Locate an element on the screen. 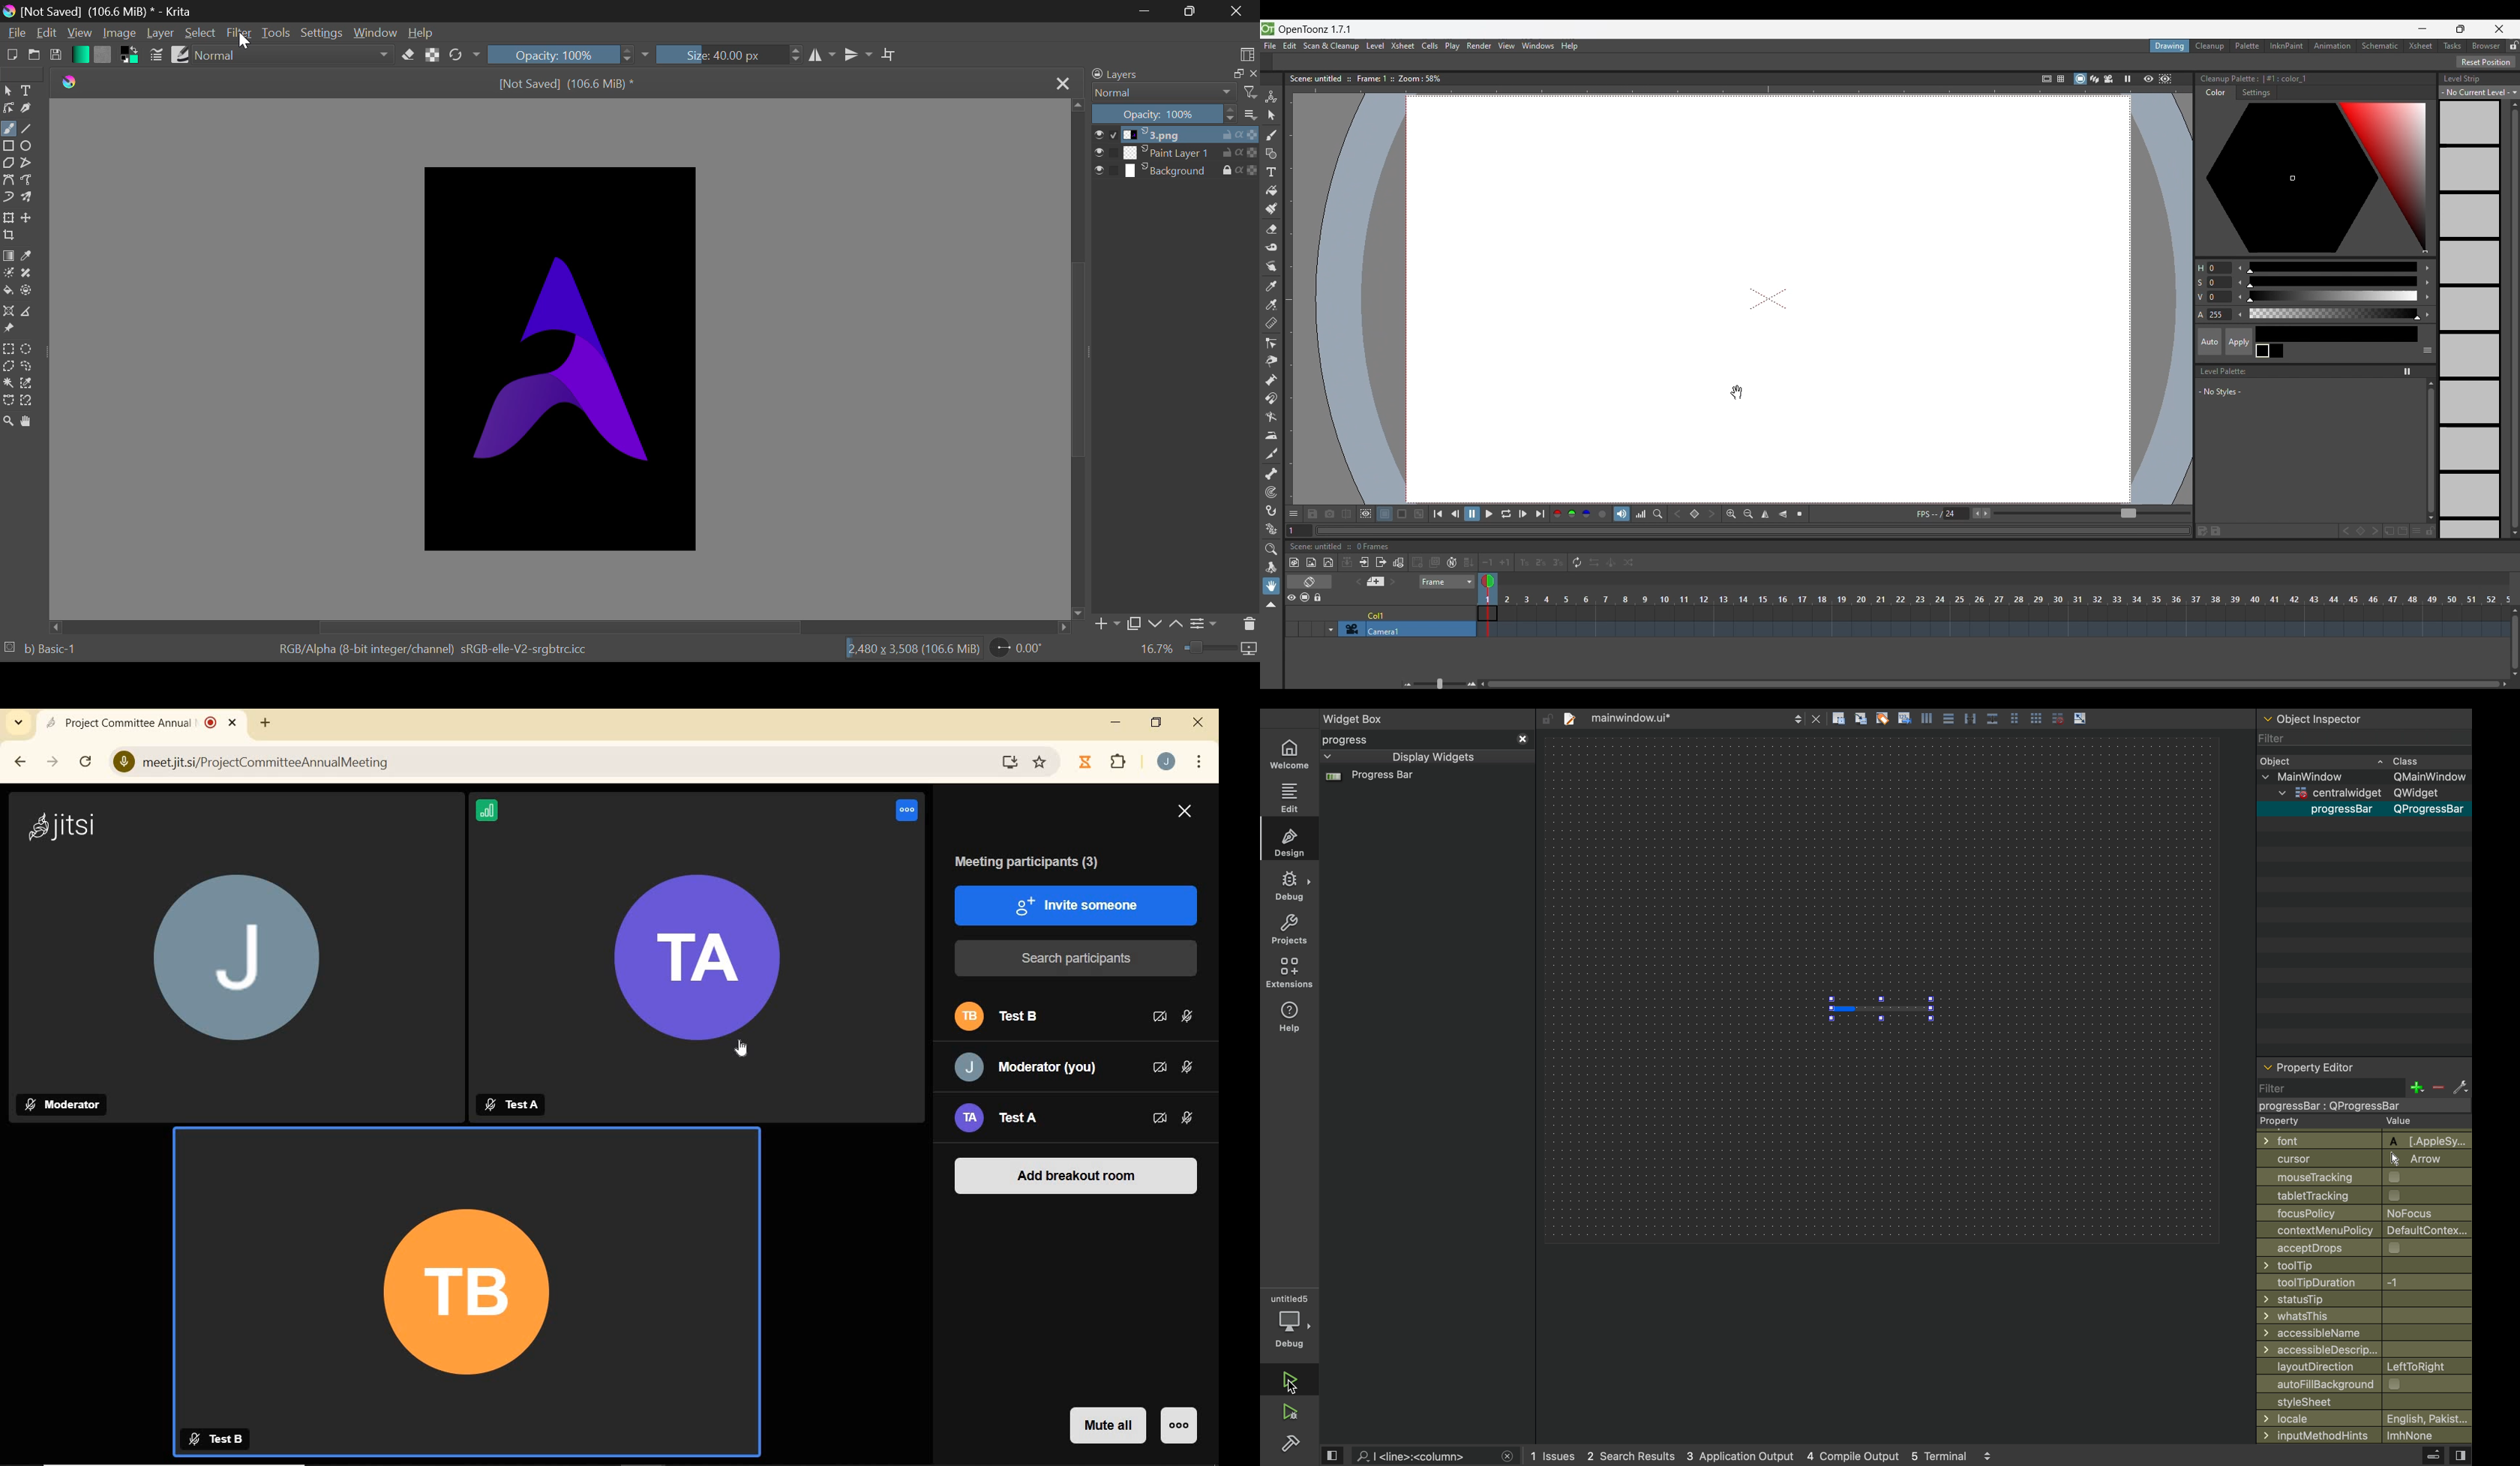 The height and width of the screenshot is (1484, 2520). Reset view is located at coordinates (1799, 514).